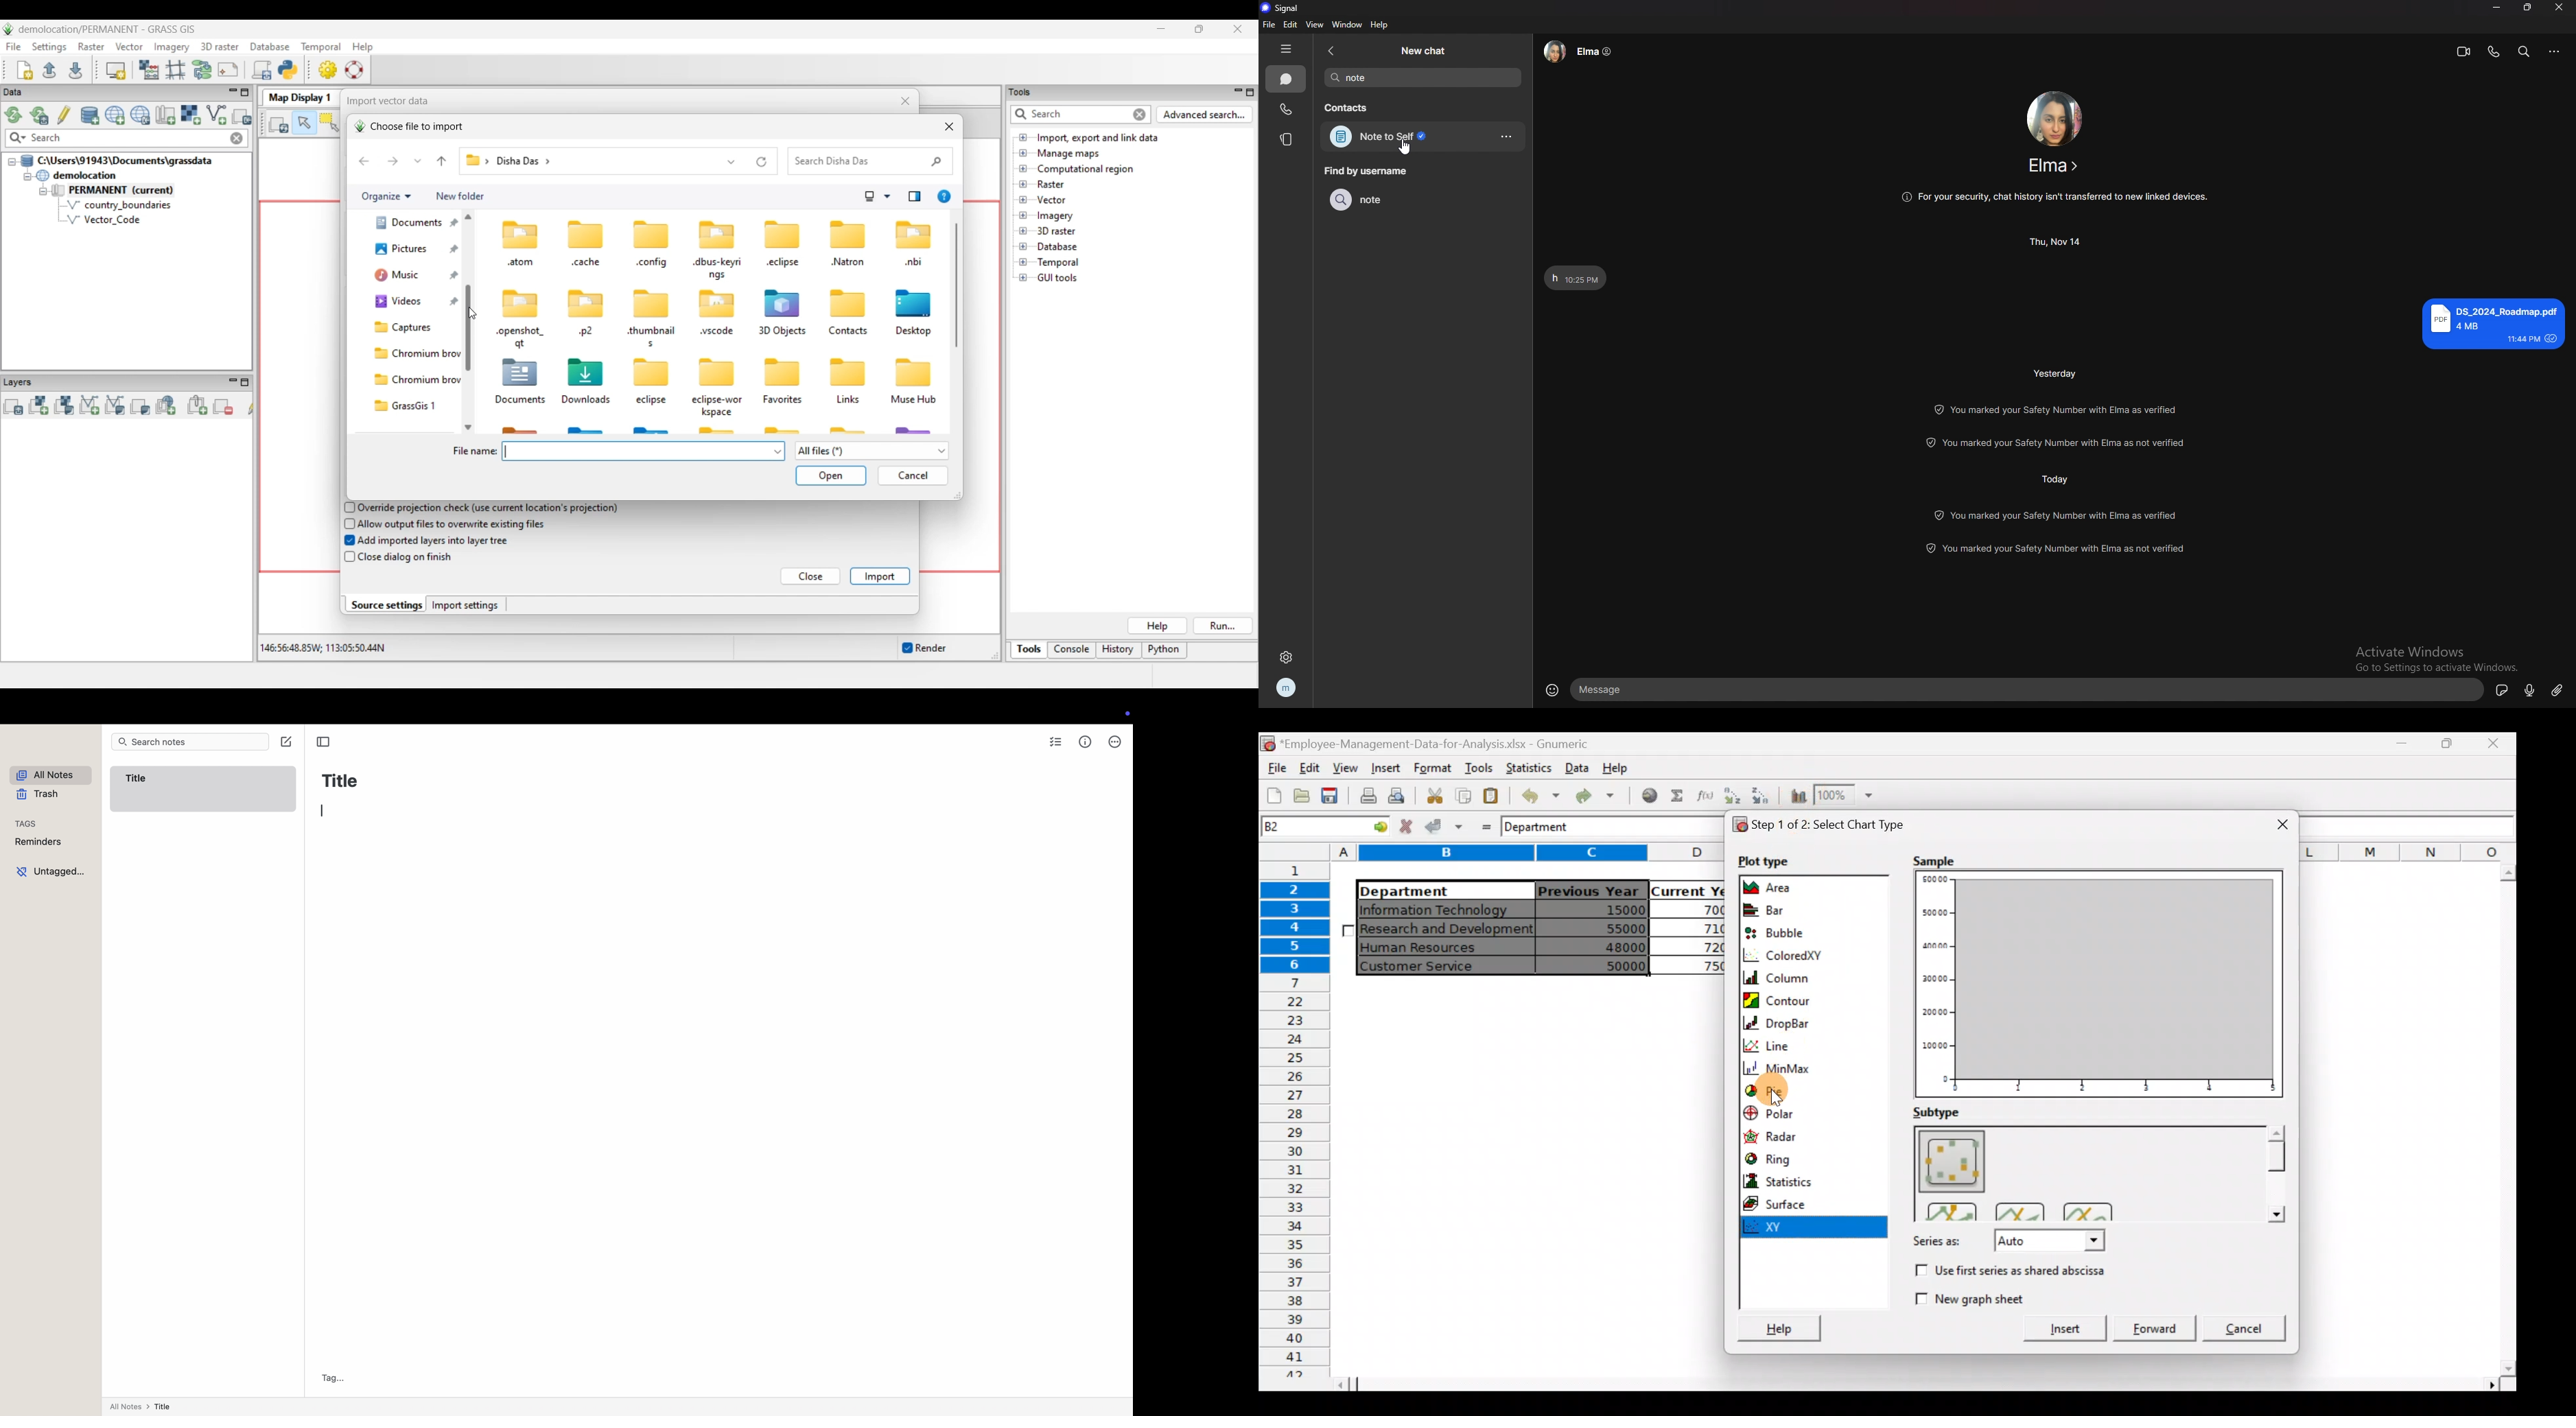 Image resolution: width=2576 pixels, height=1428 pixels. What do you see at coordinates (289, 743) in the screenshot?
I see `click on create note` at bounding box center [289, 743].